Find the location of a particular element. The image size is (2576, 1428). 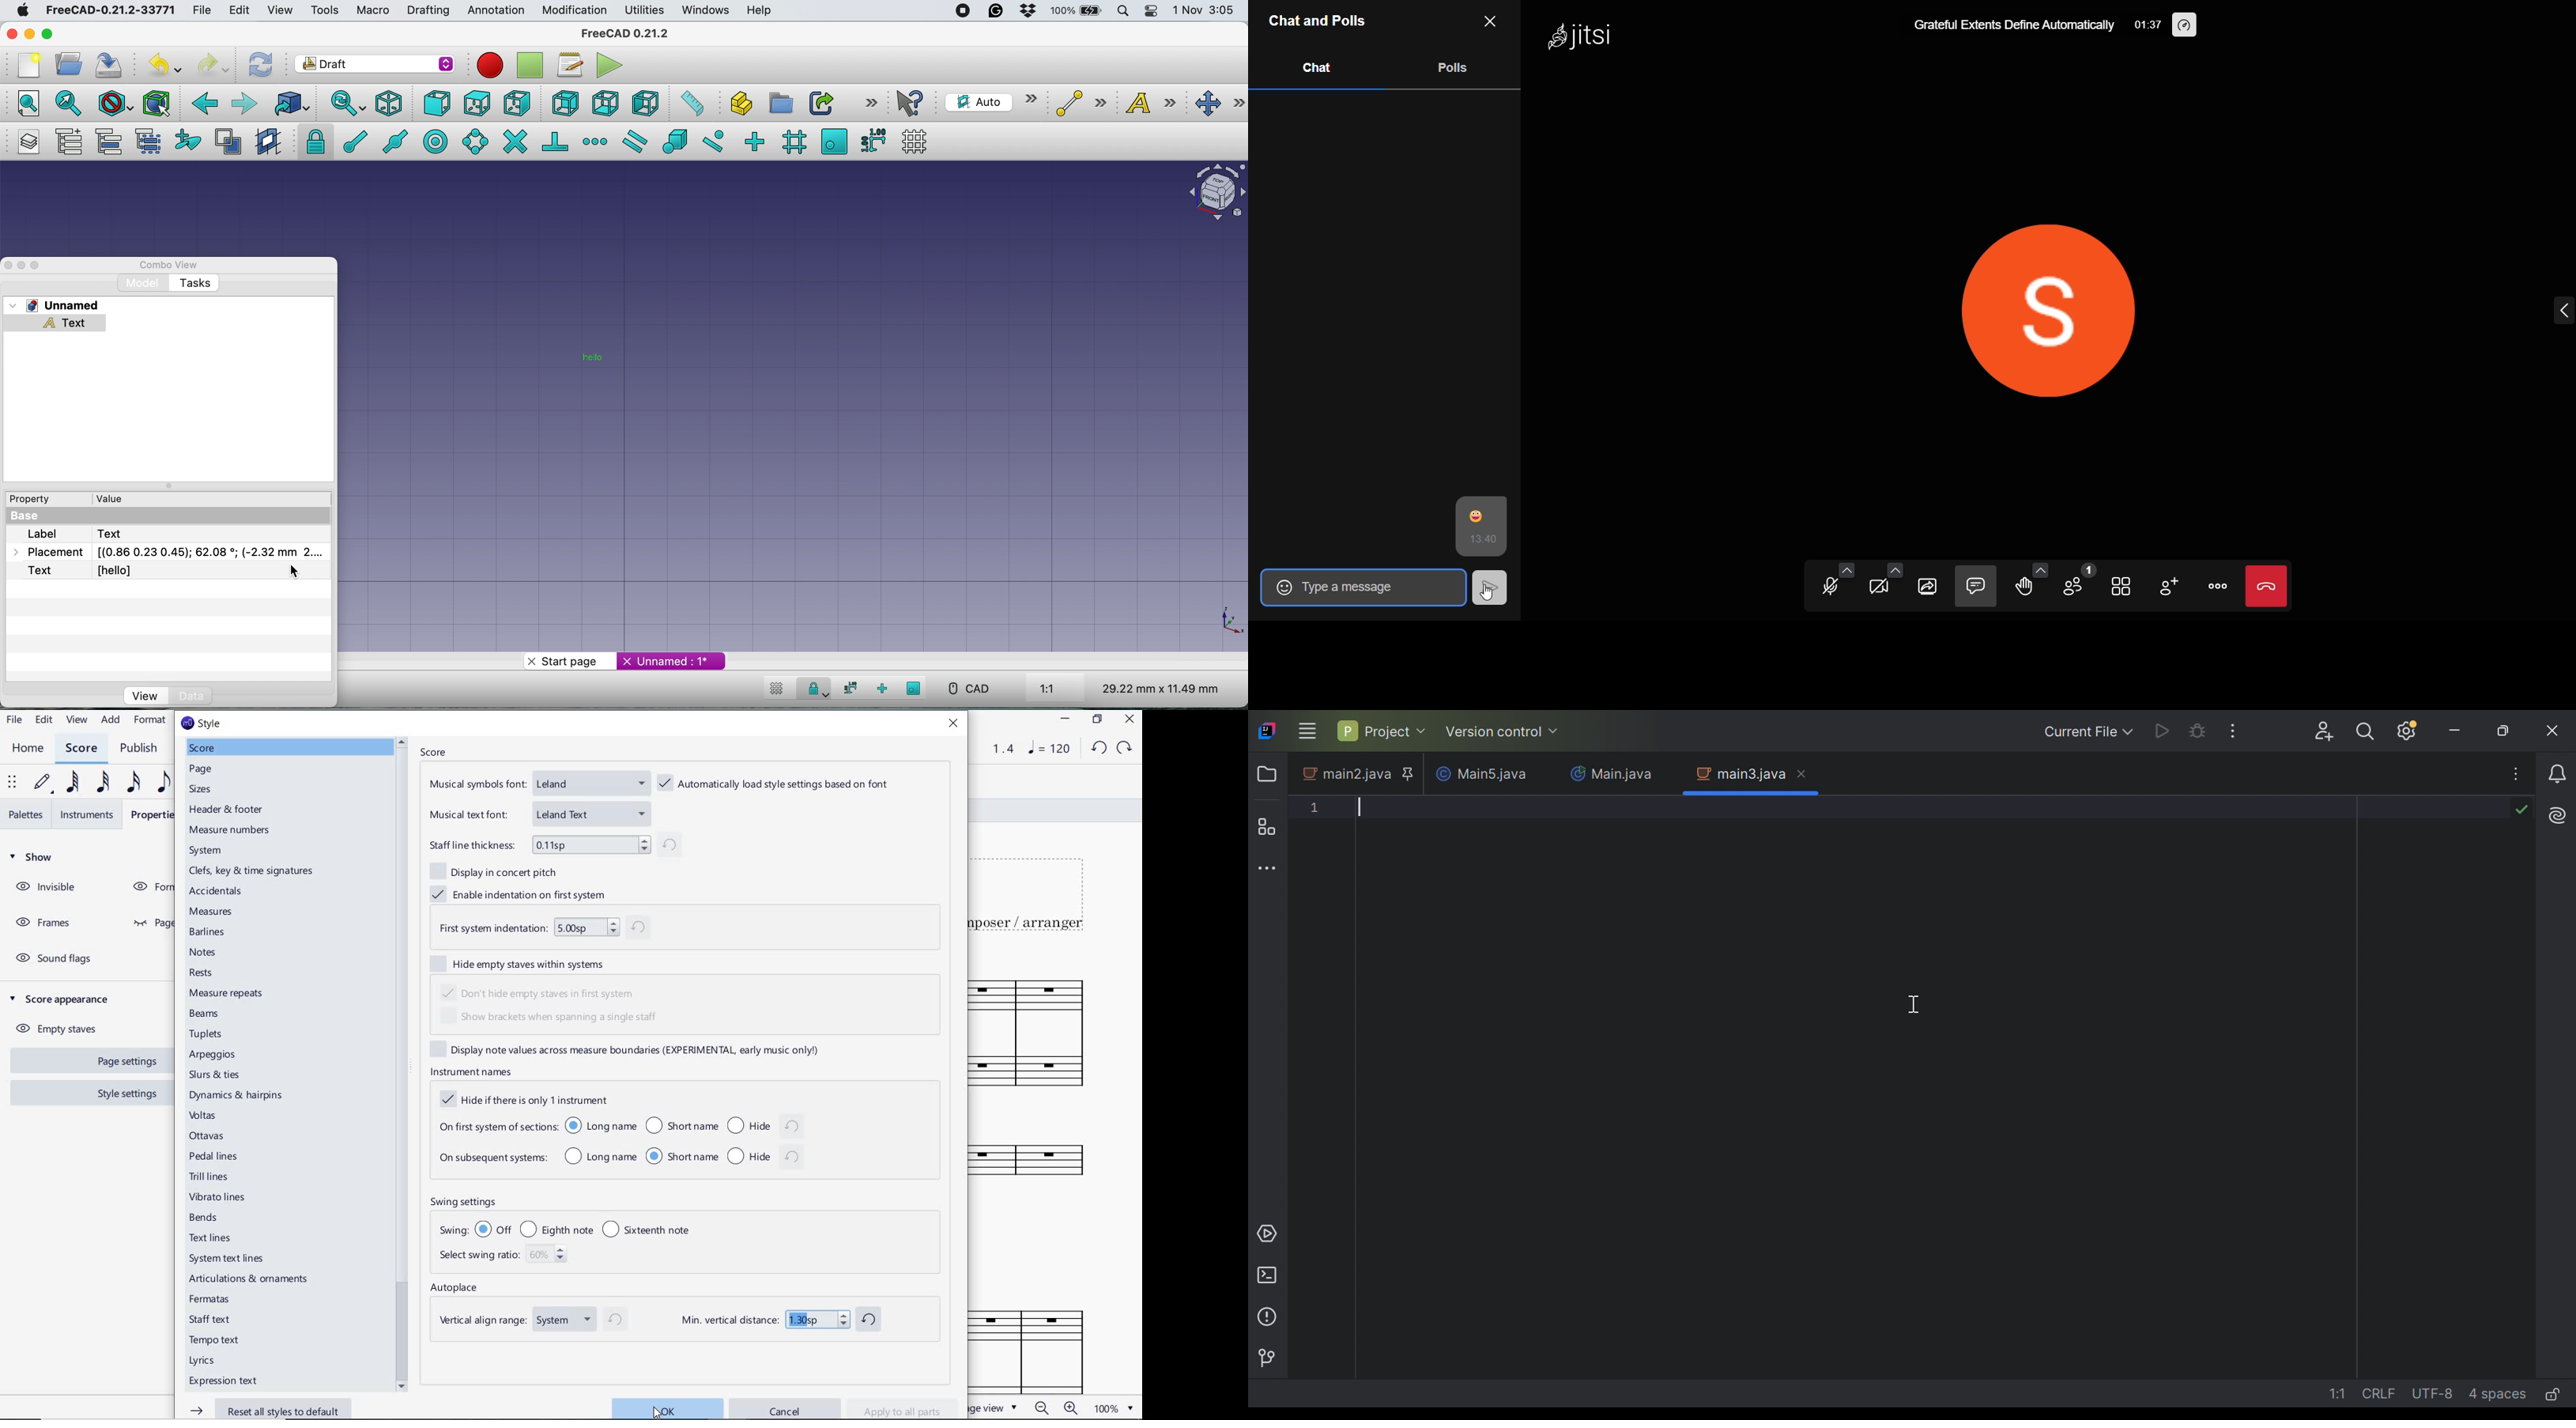

emojis is located at coordinates (1277, 587).